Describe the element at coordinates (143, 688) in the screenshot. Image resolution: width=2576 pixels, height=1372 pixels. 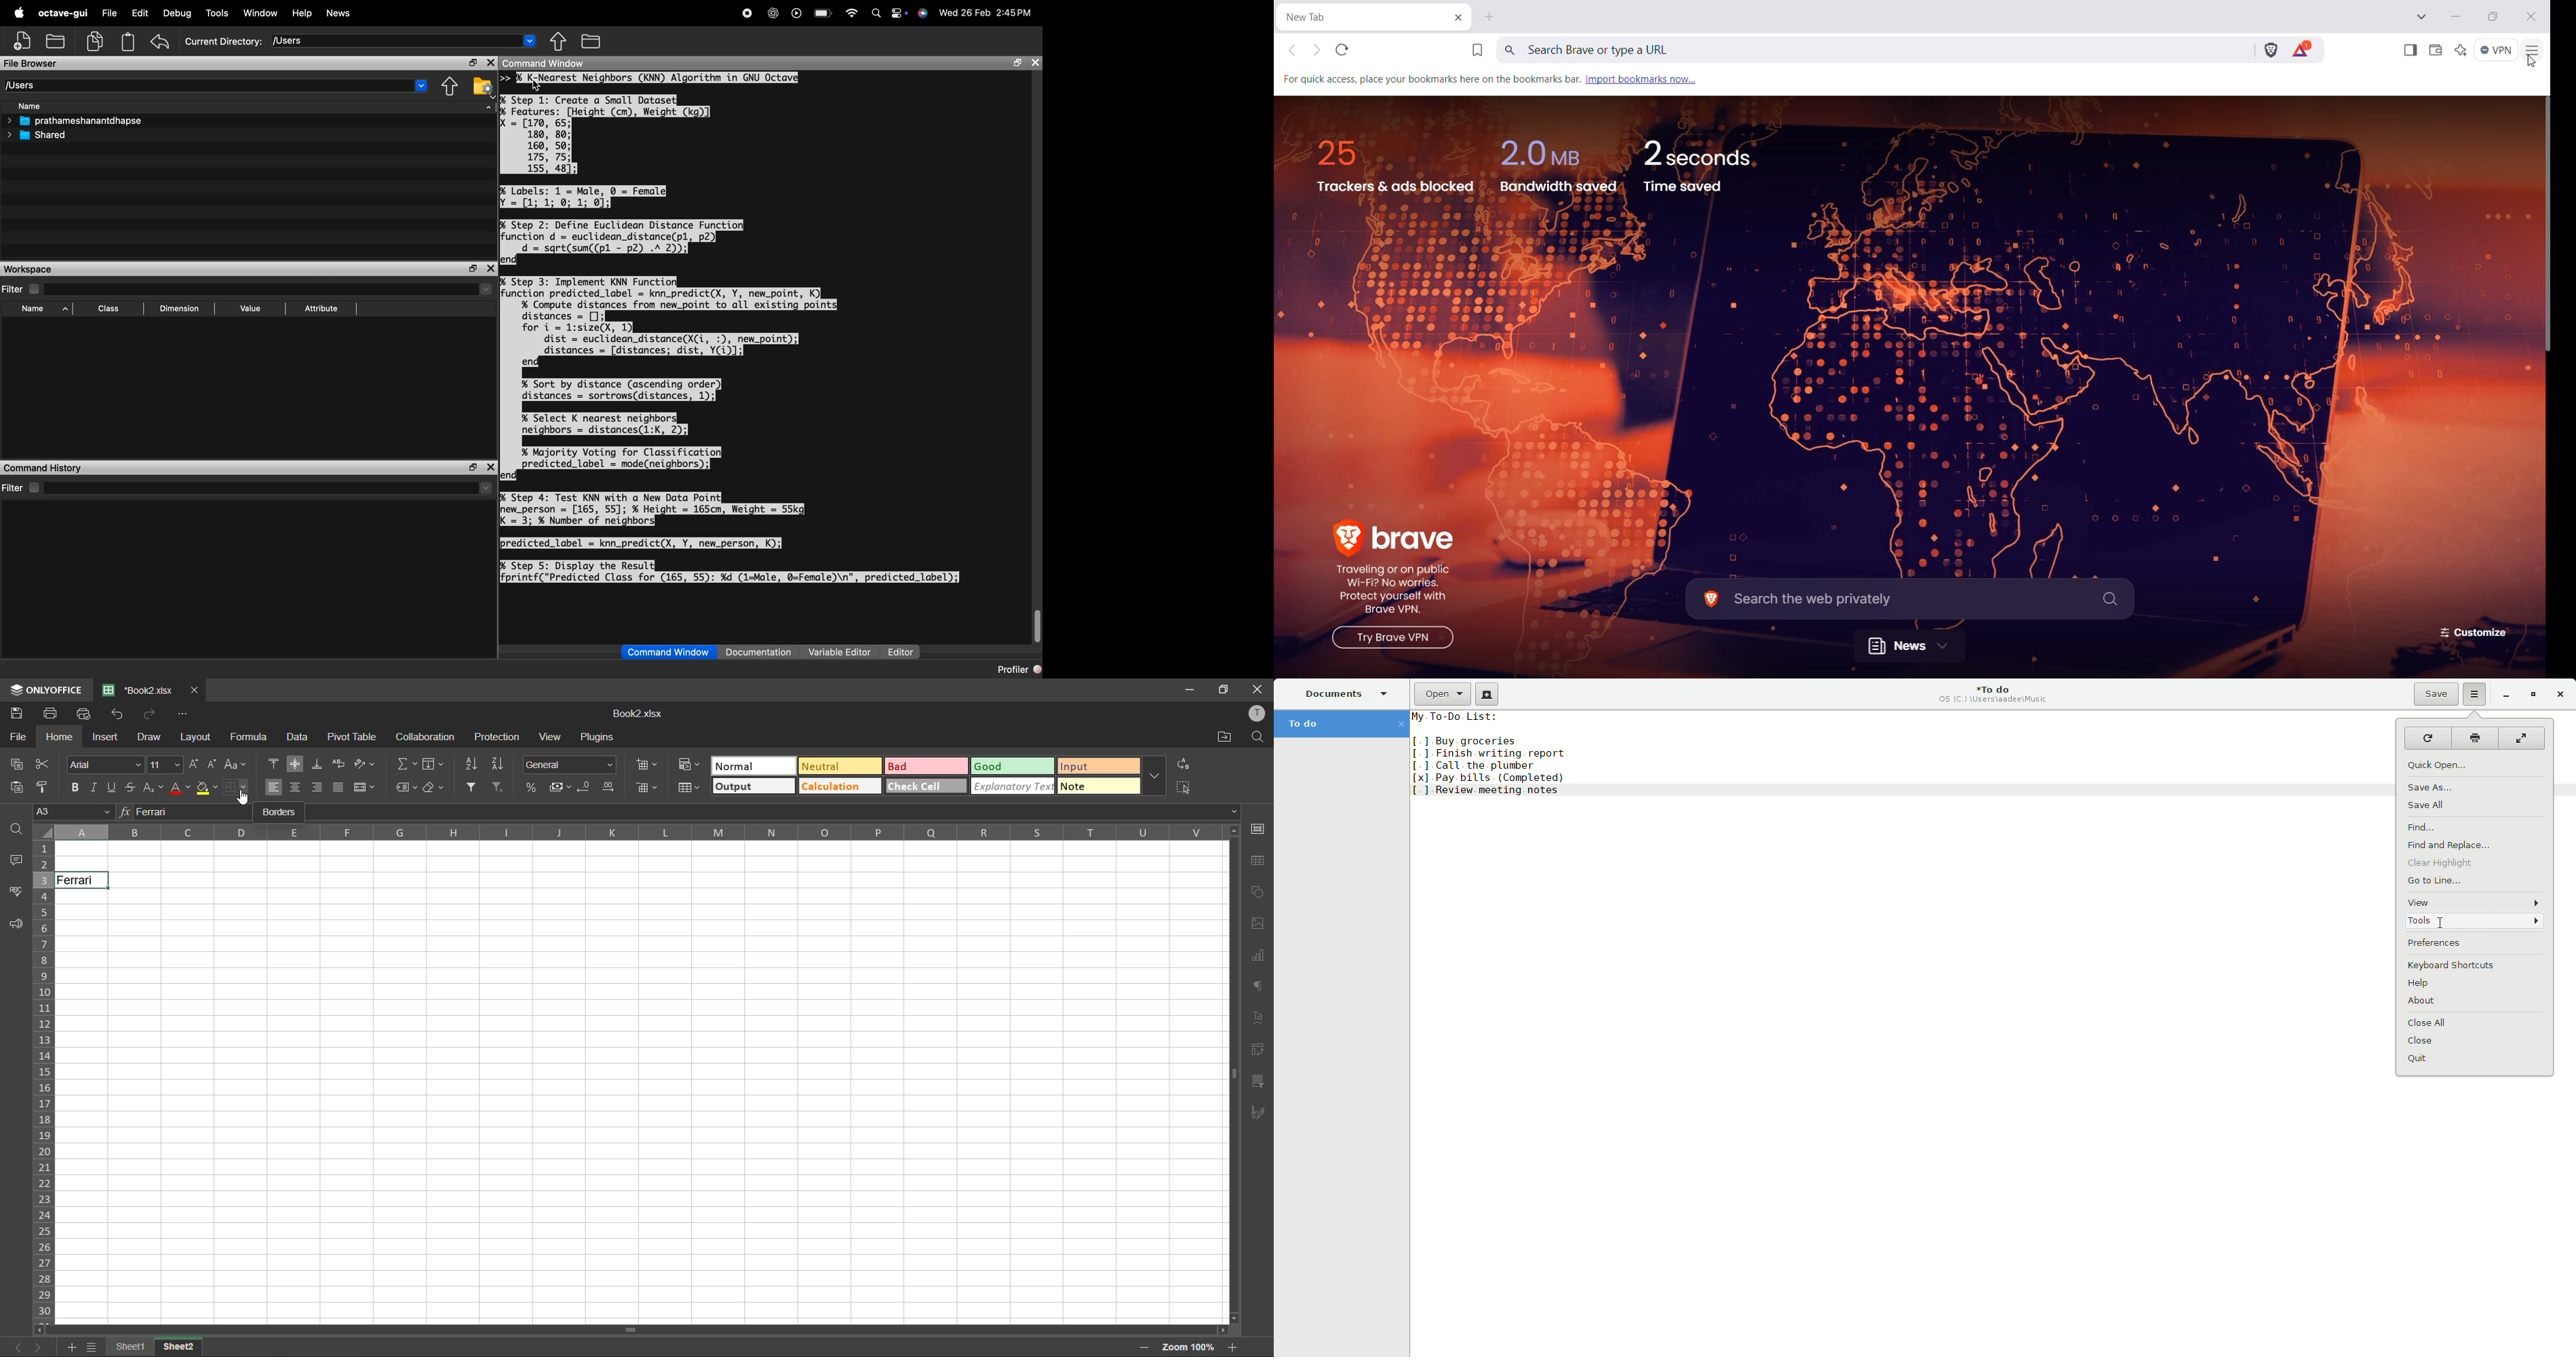
I see `*Book2.xlsx` at that location.